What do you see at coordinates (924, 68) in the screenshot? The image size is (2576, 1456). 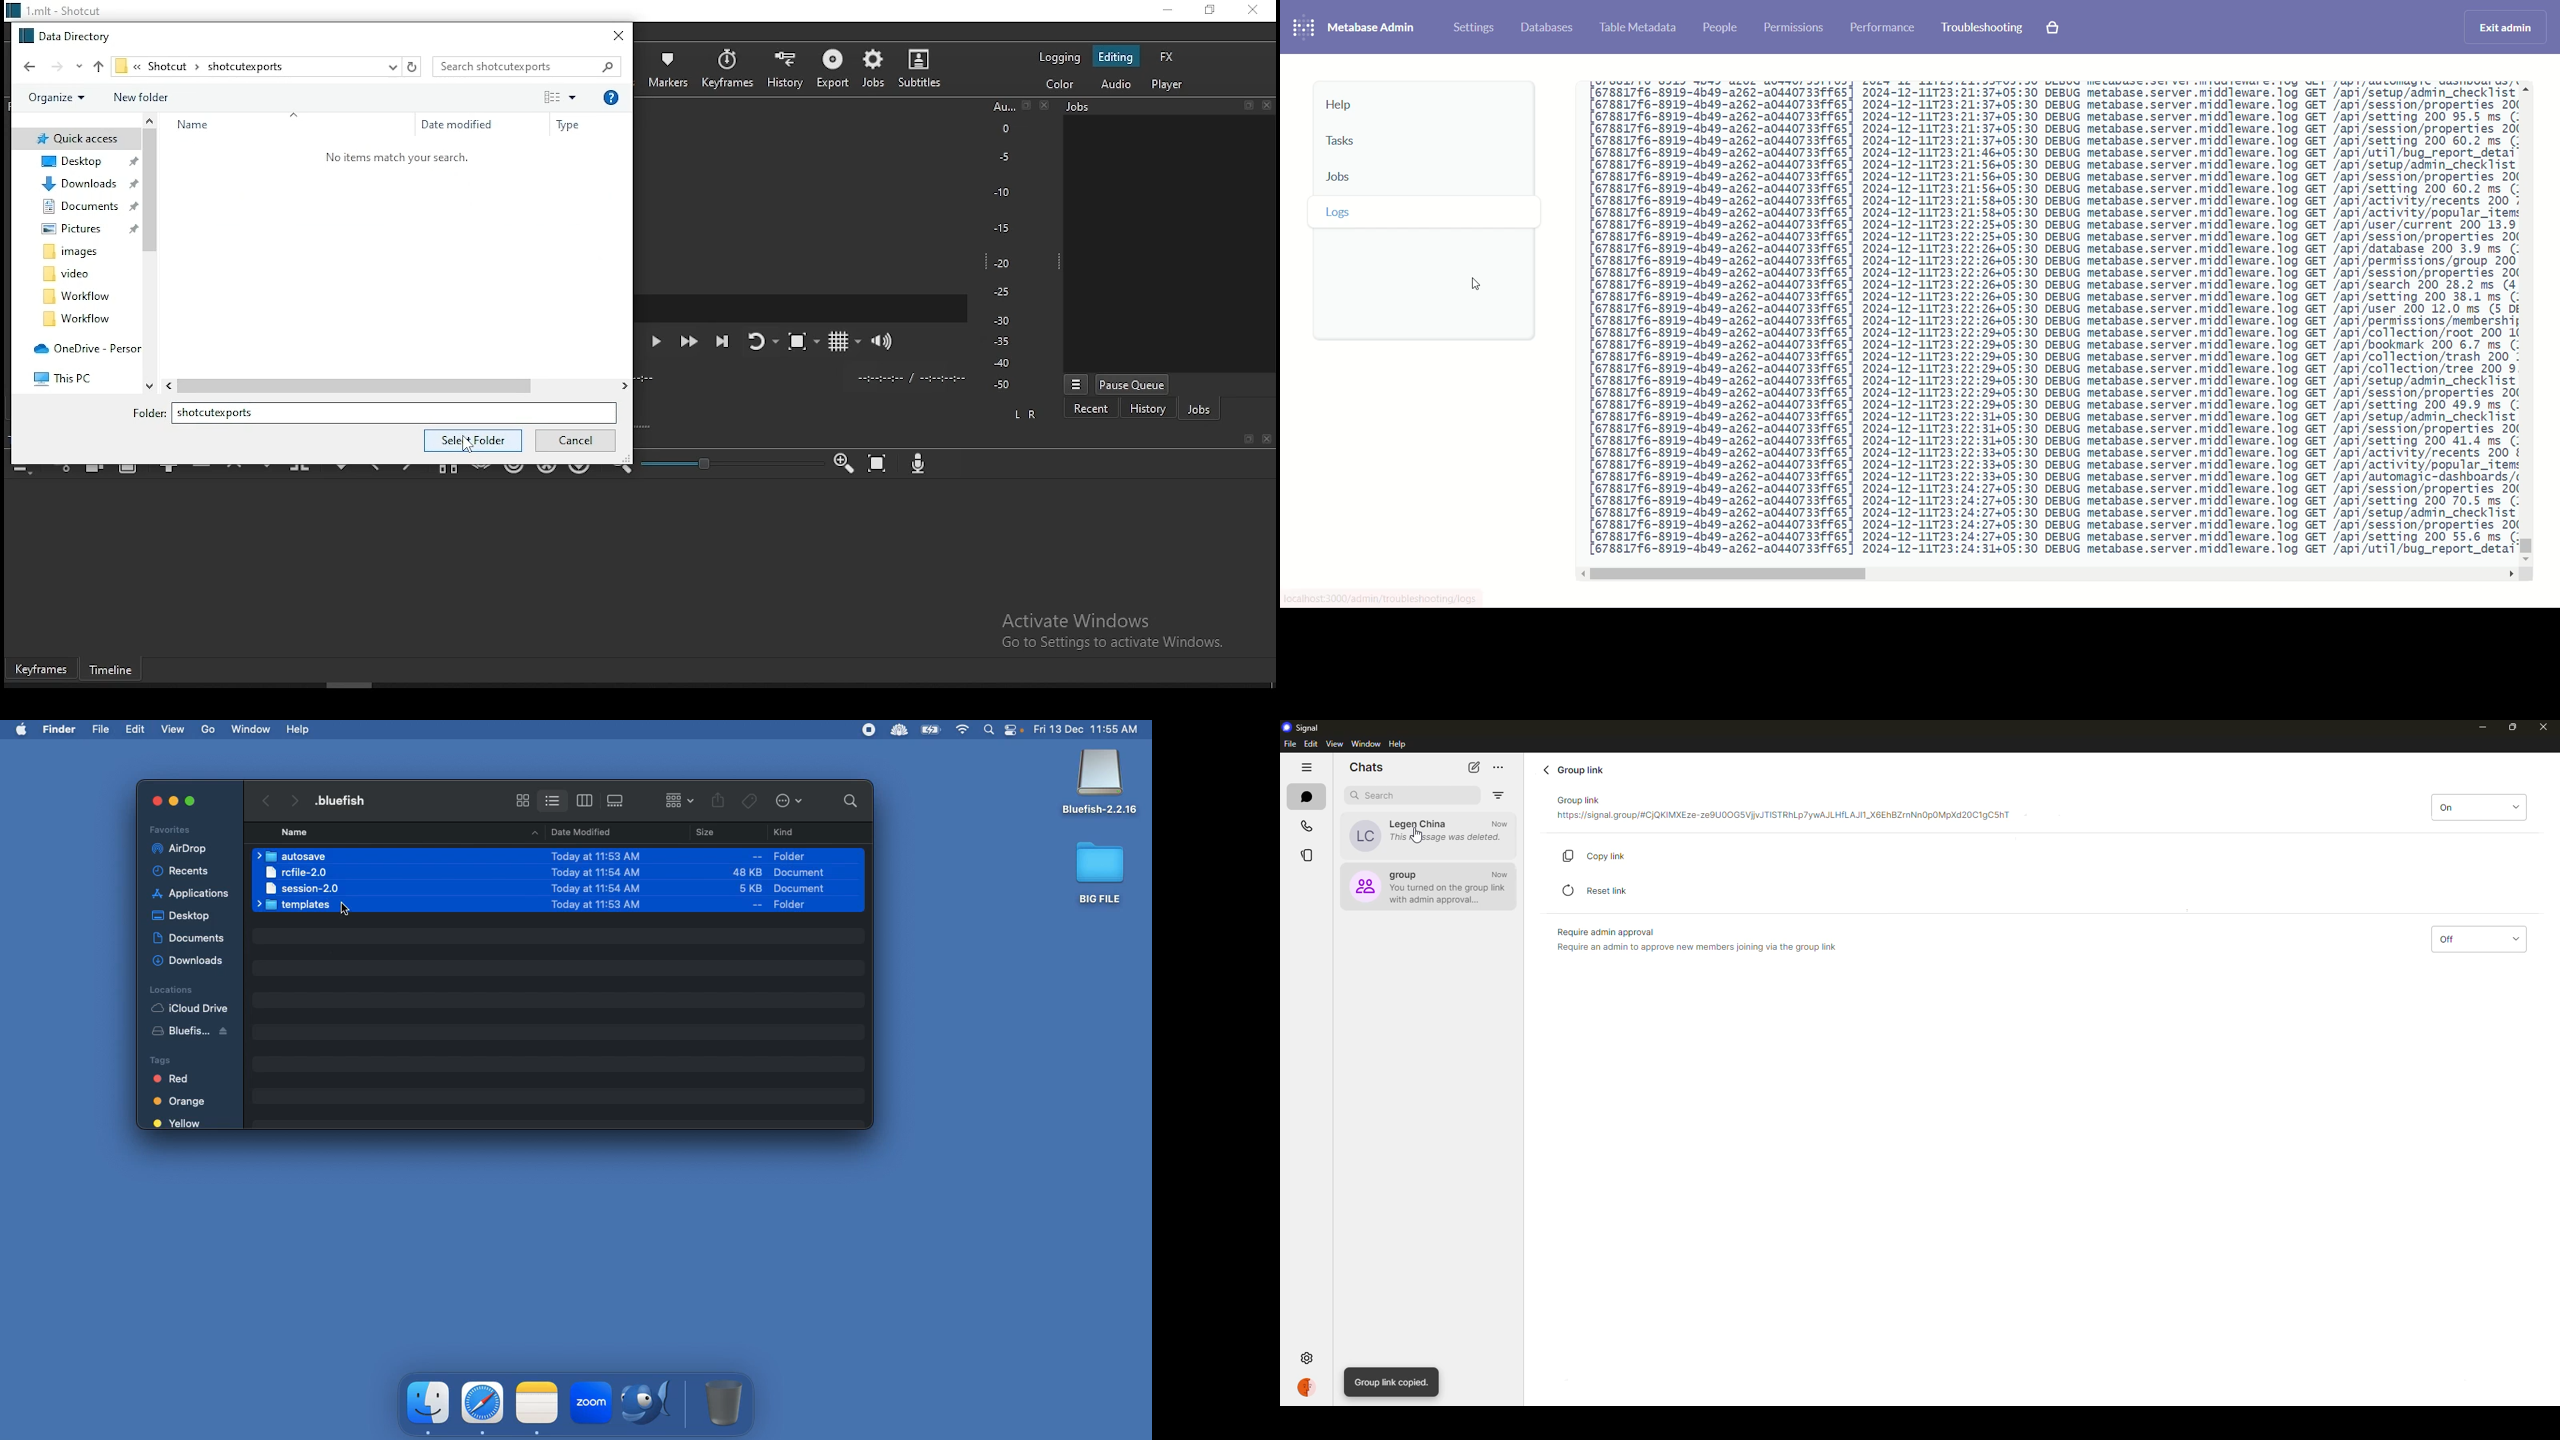 I see `subtitles` at bounding box center [924, 68].